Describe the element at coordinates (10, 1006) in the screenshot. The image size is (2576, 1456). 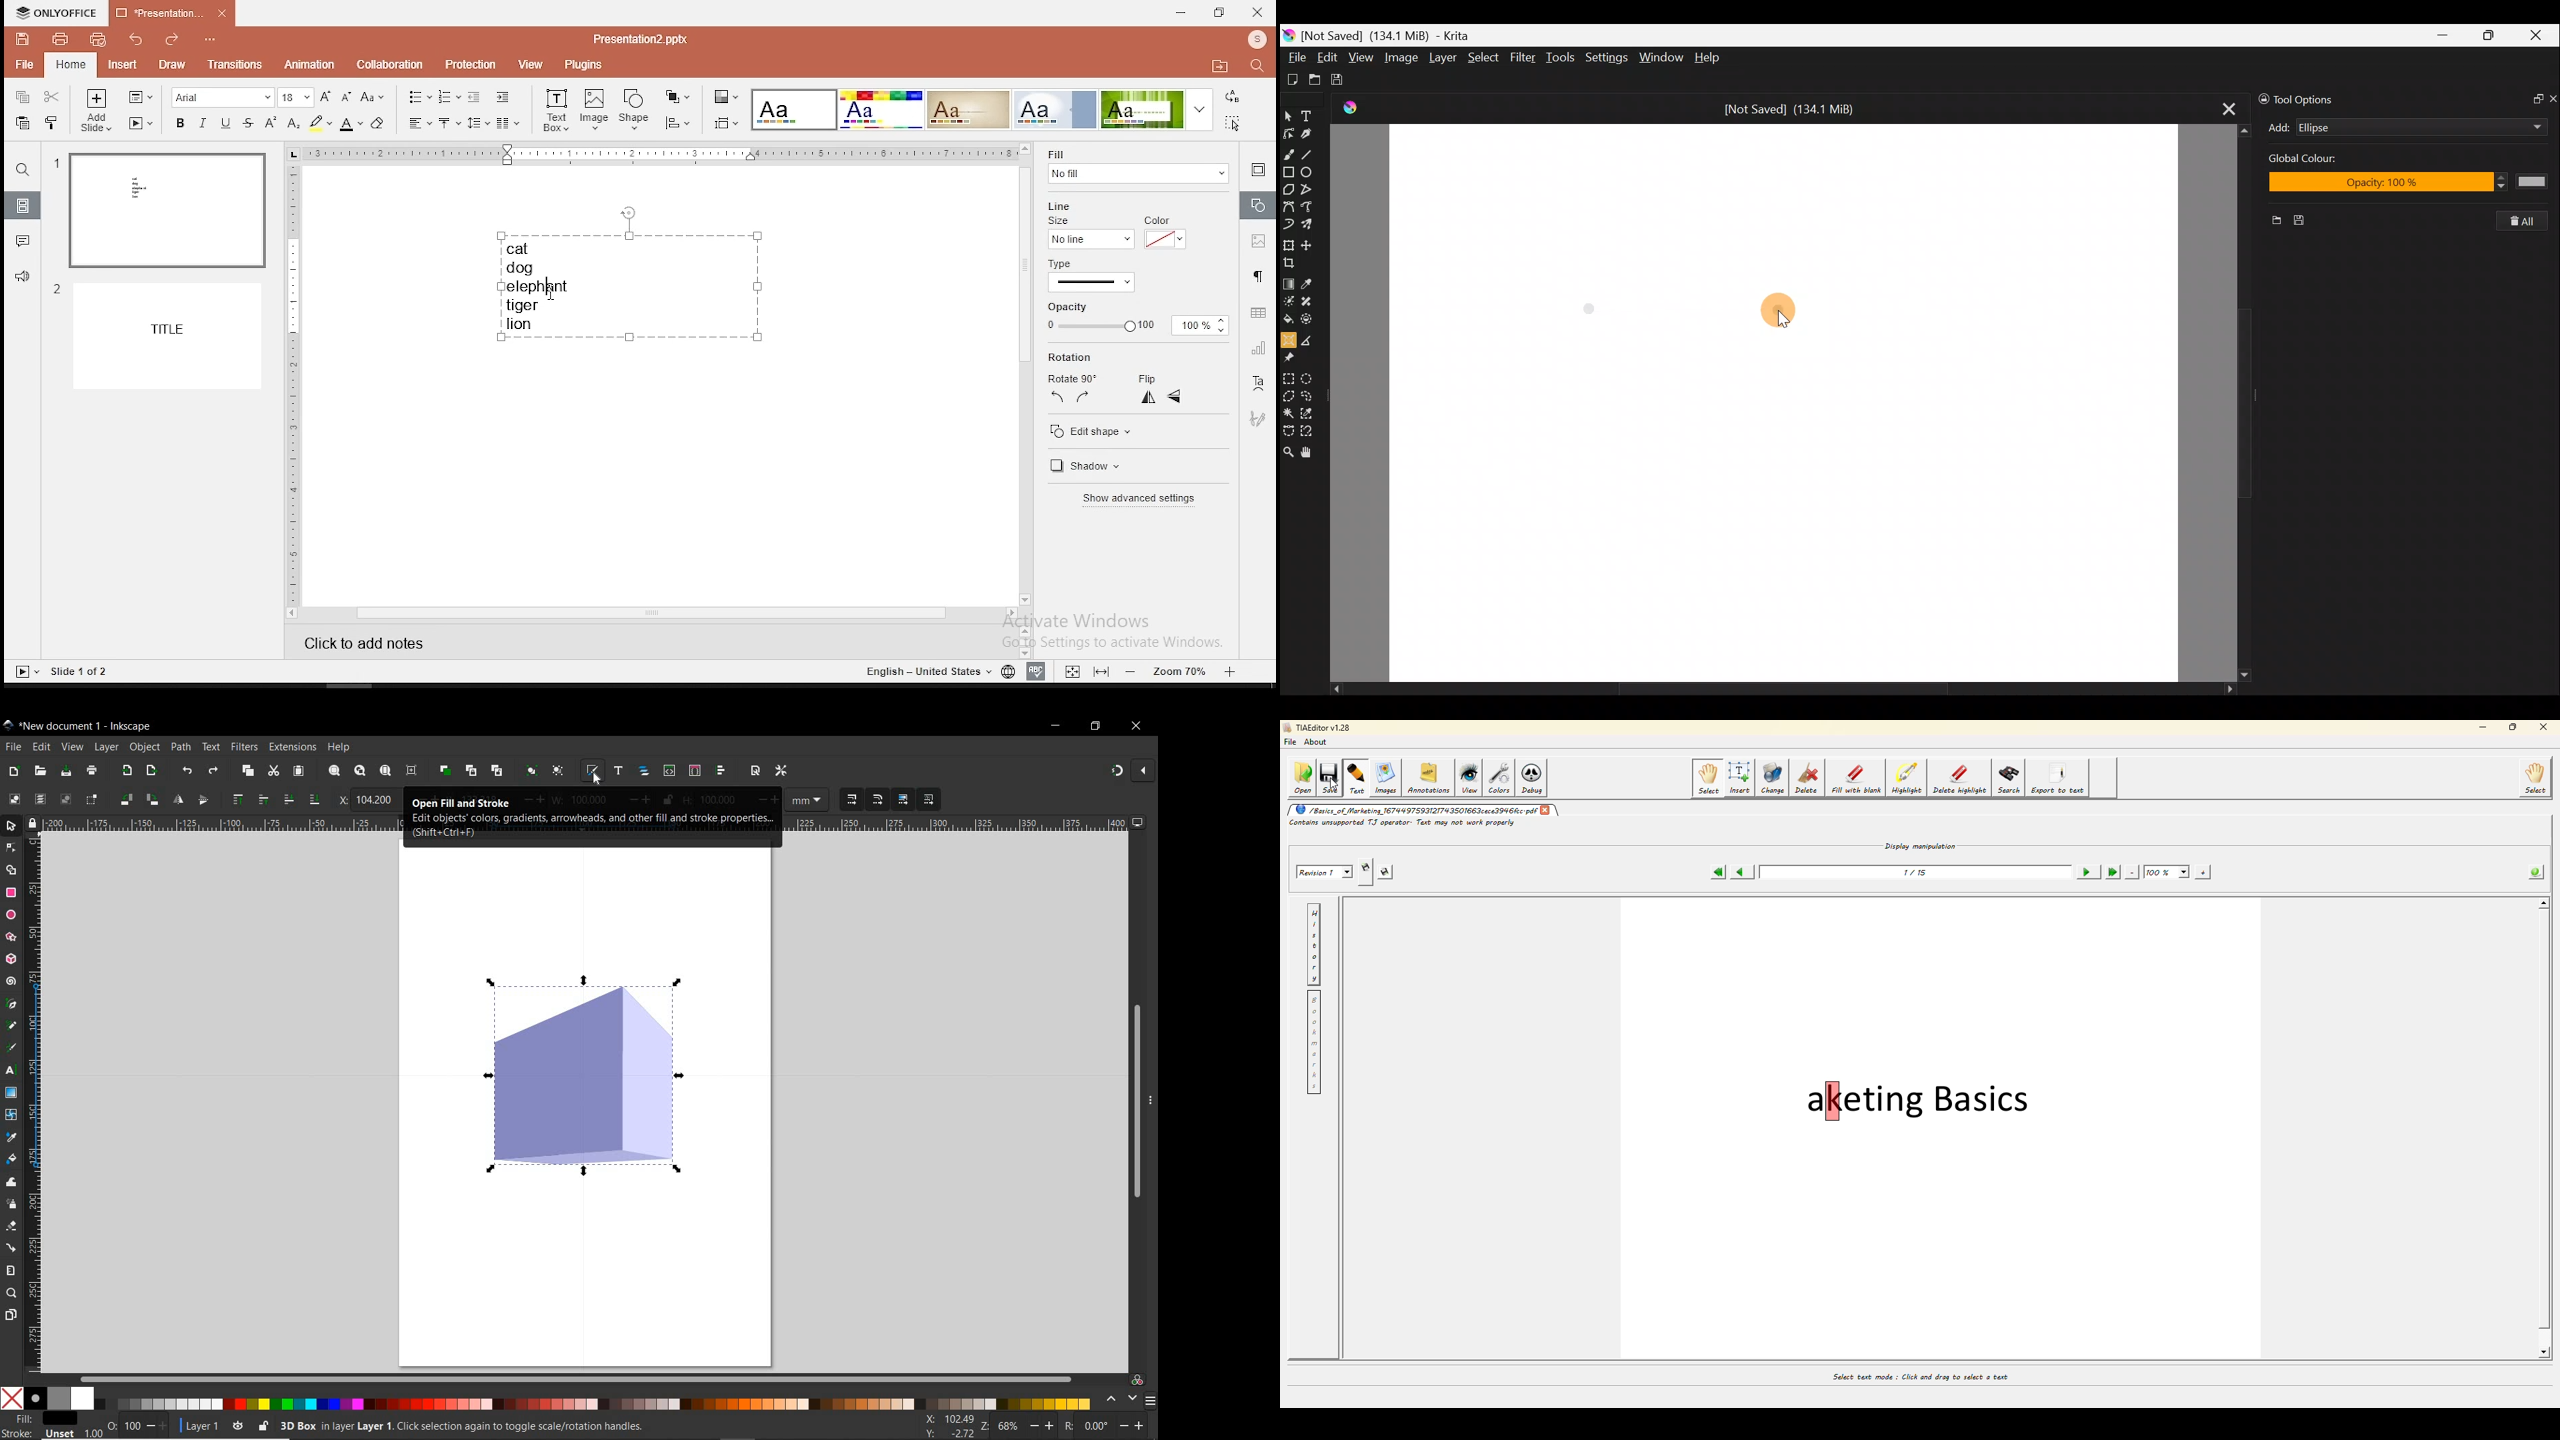
I see `PEN TOOL` at that location.